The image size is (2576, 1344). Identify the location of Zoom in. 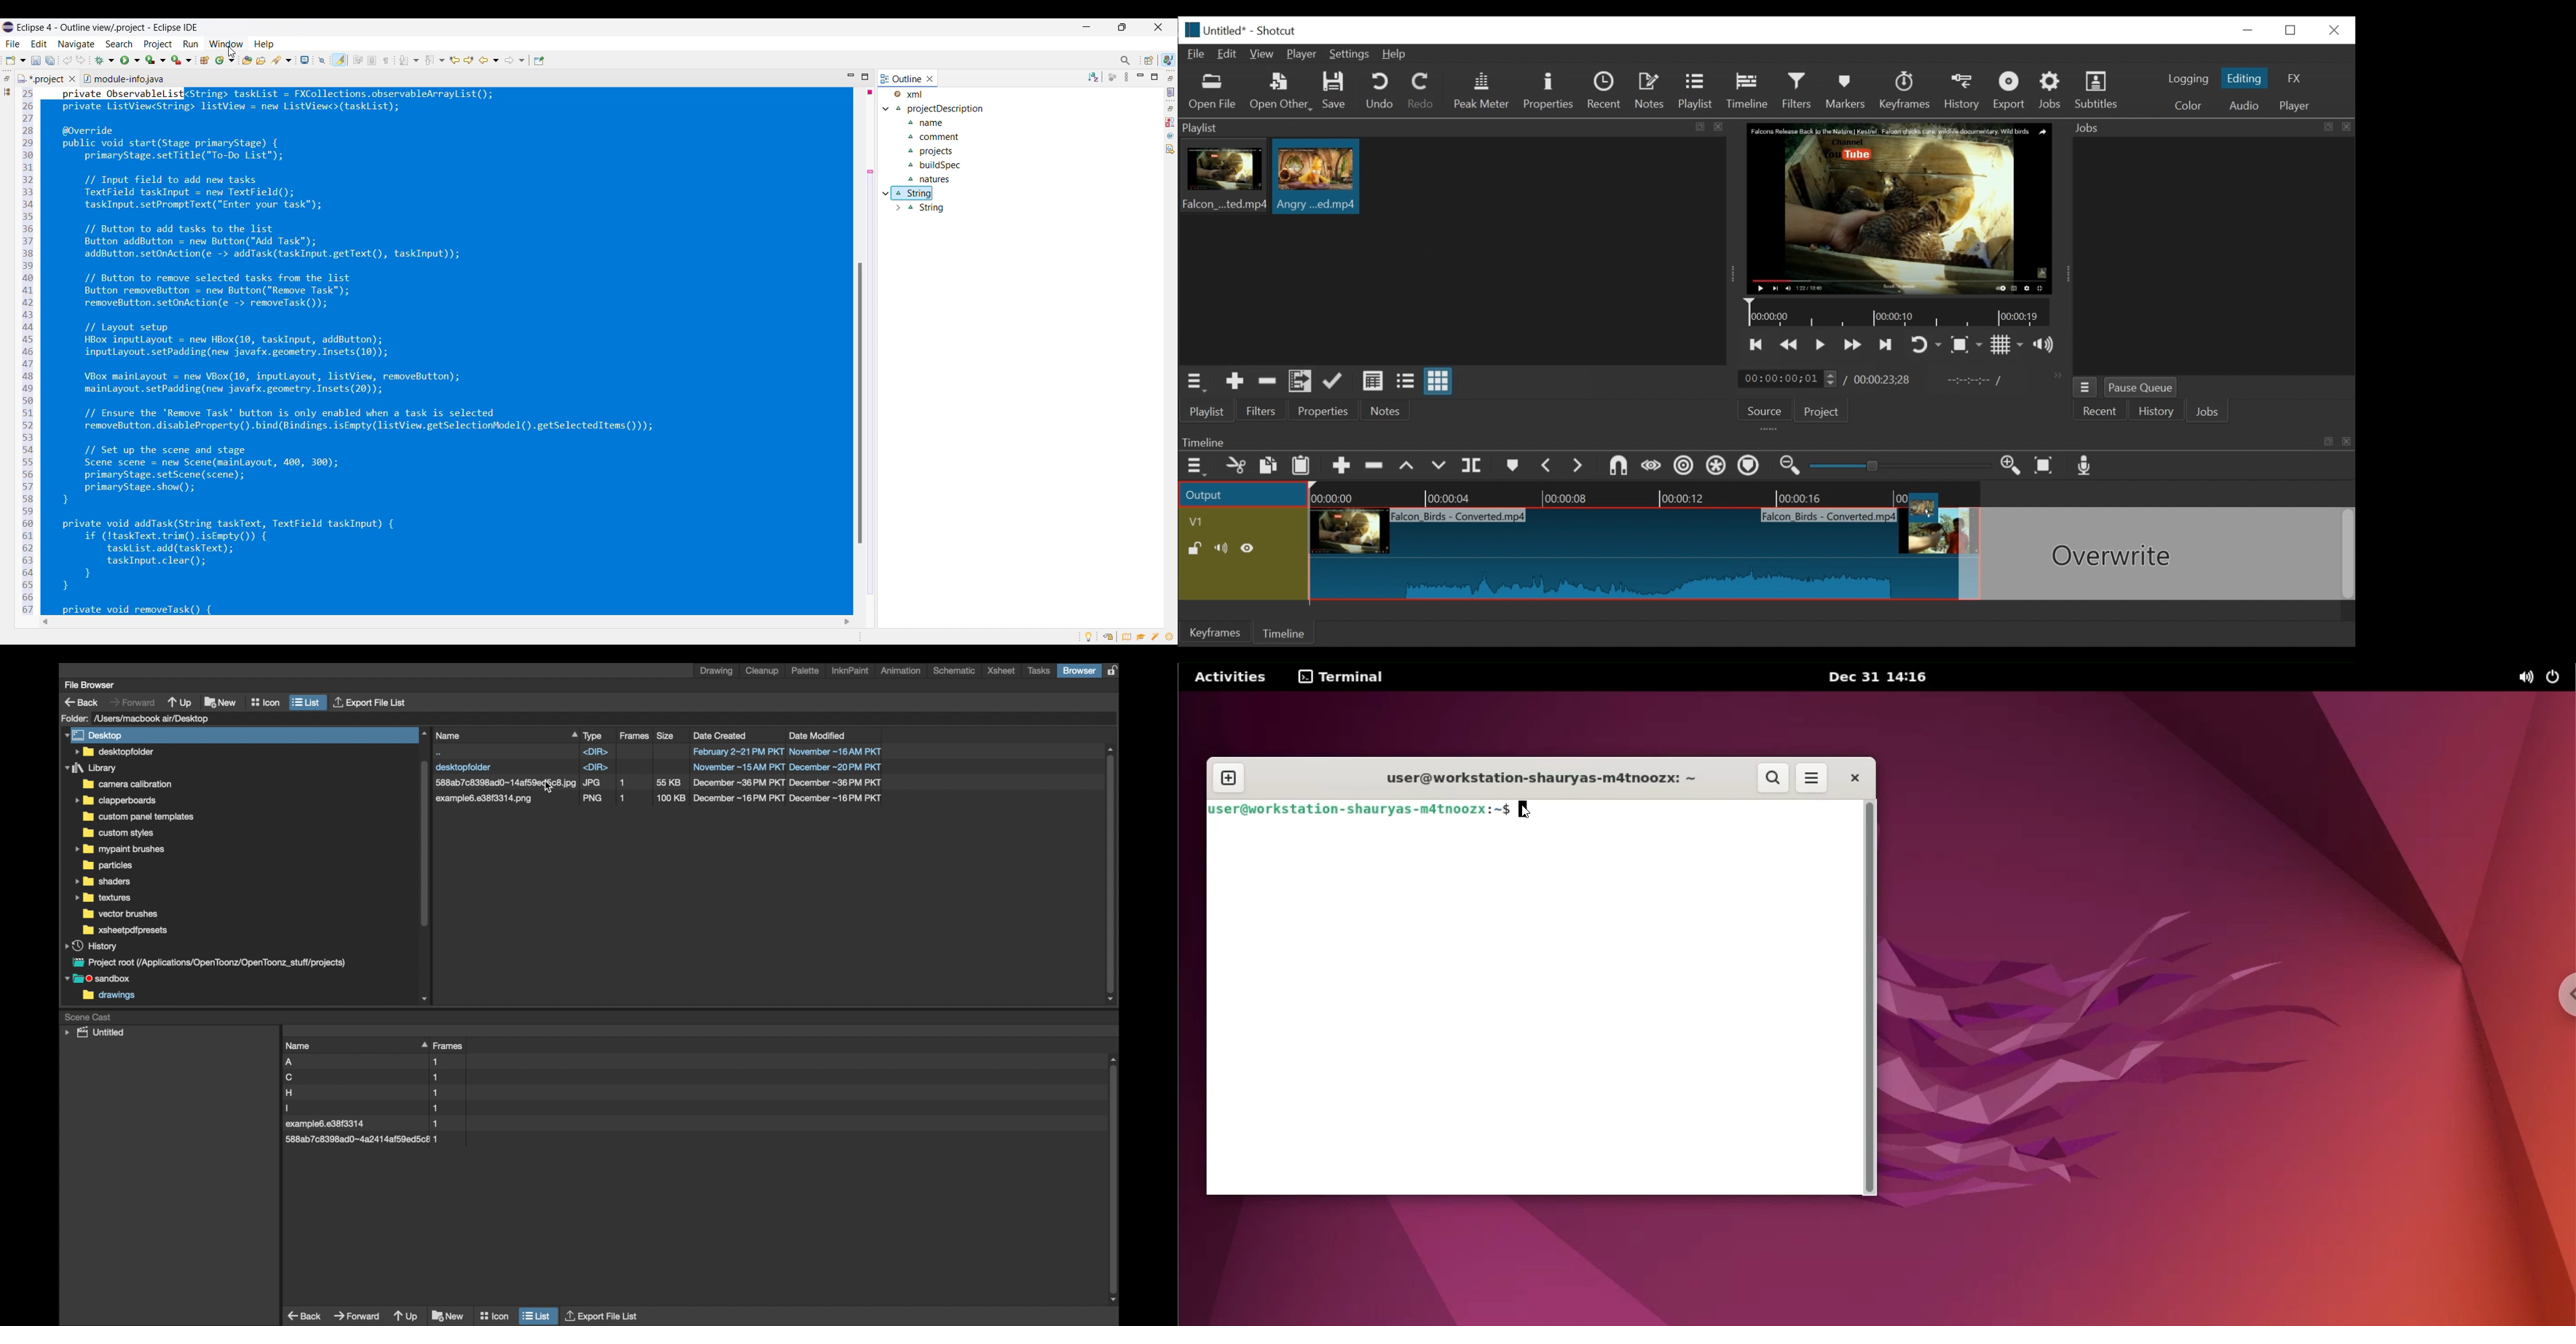
(2013, 467).